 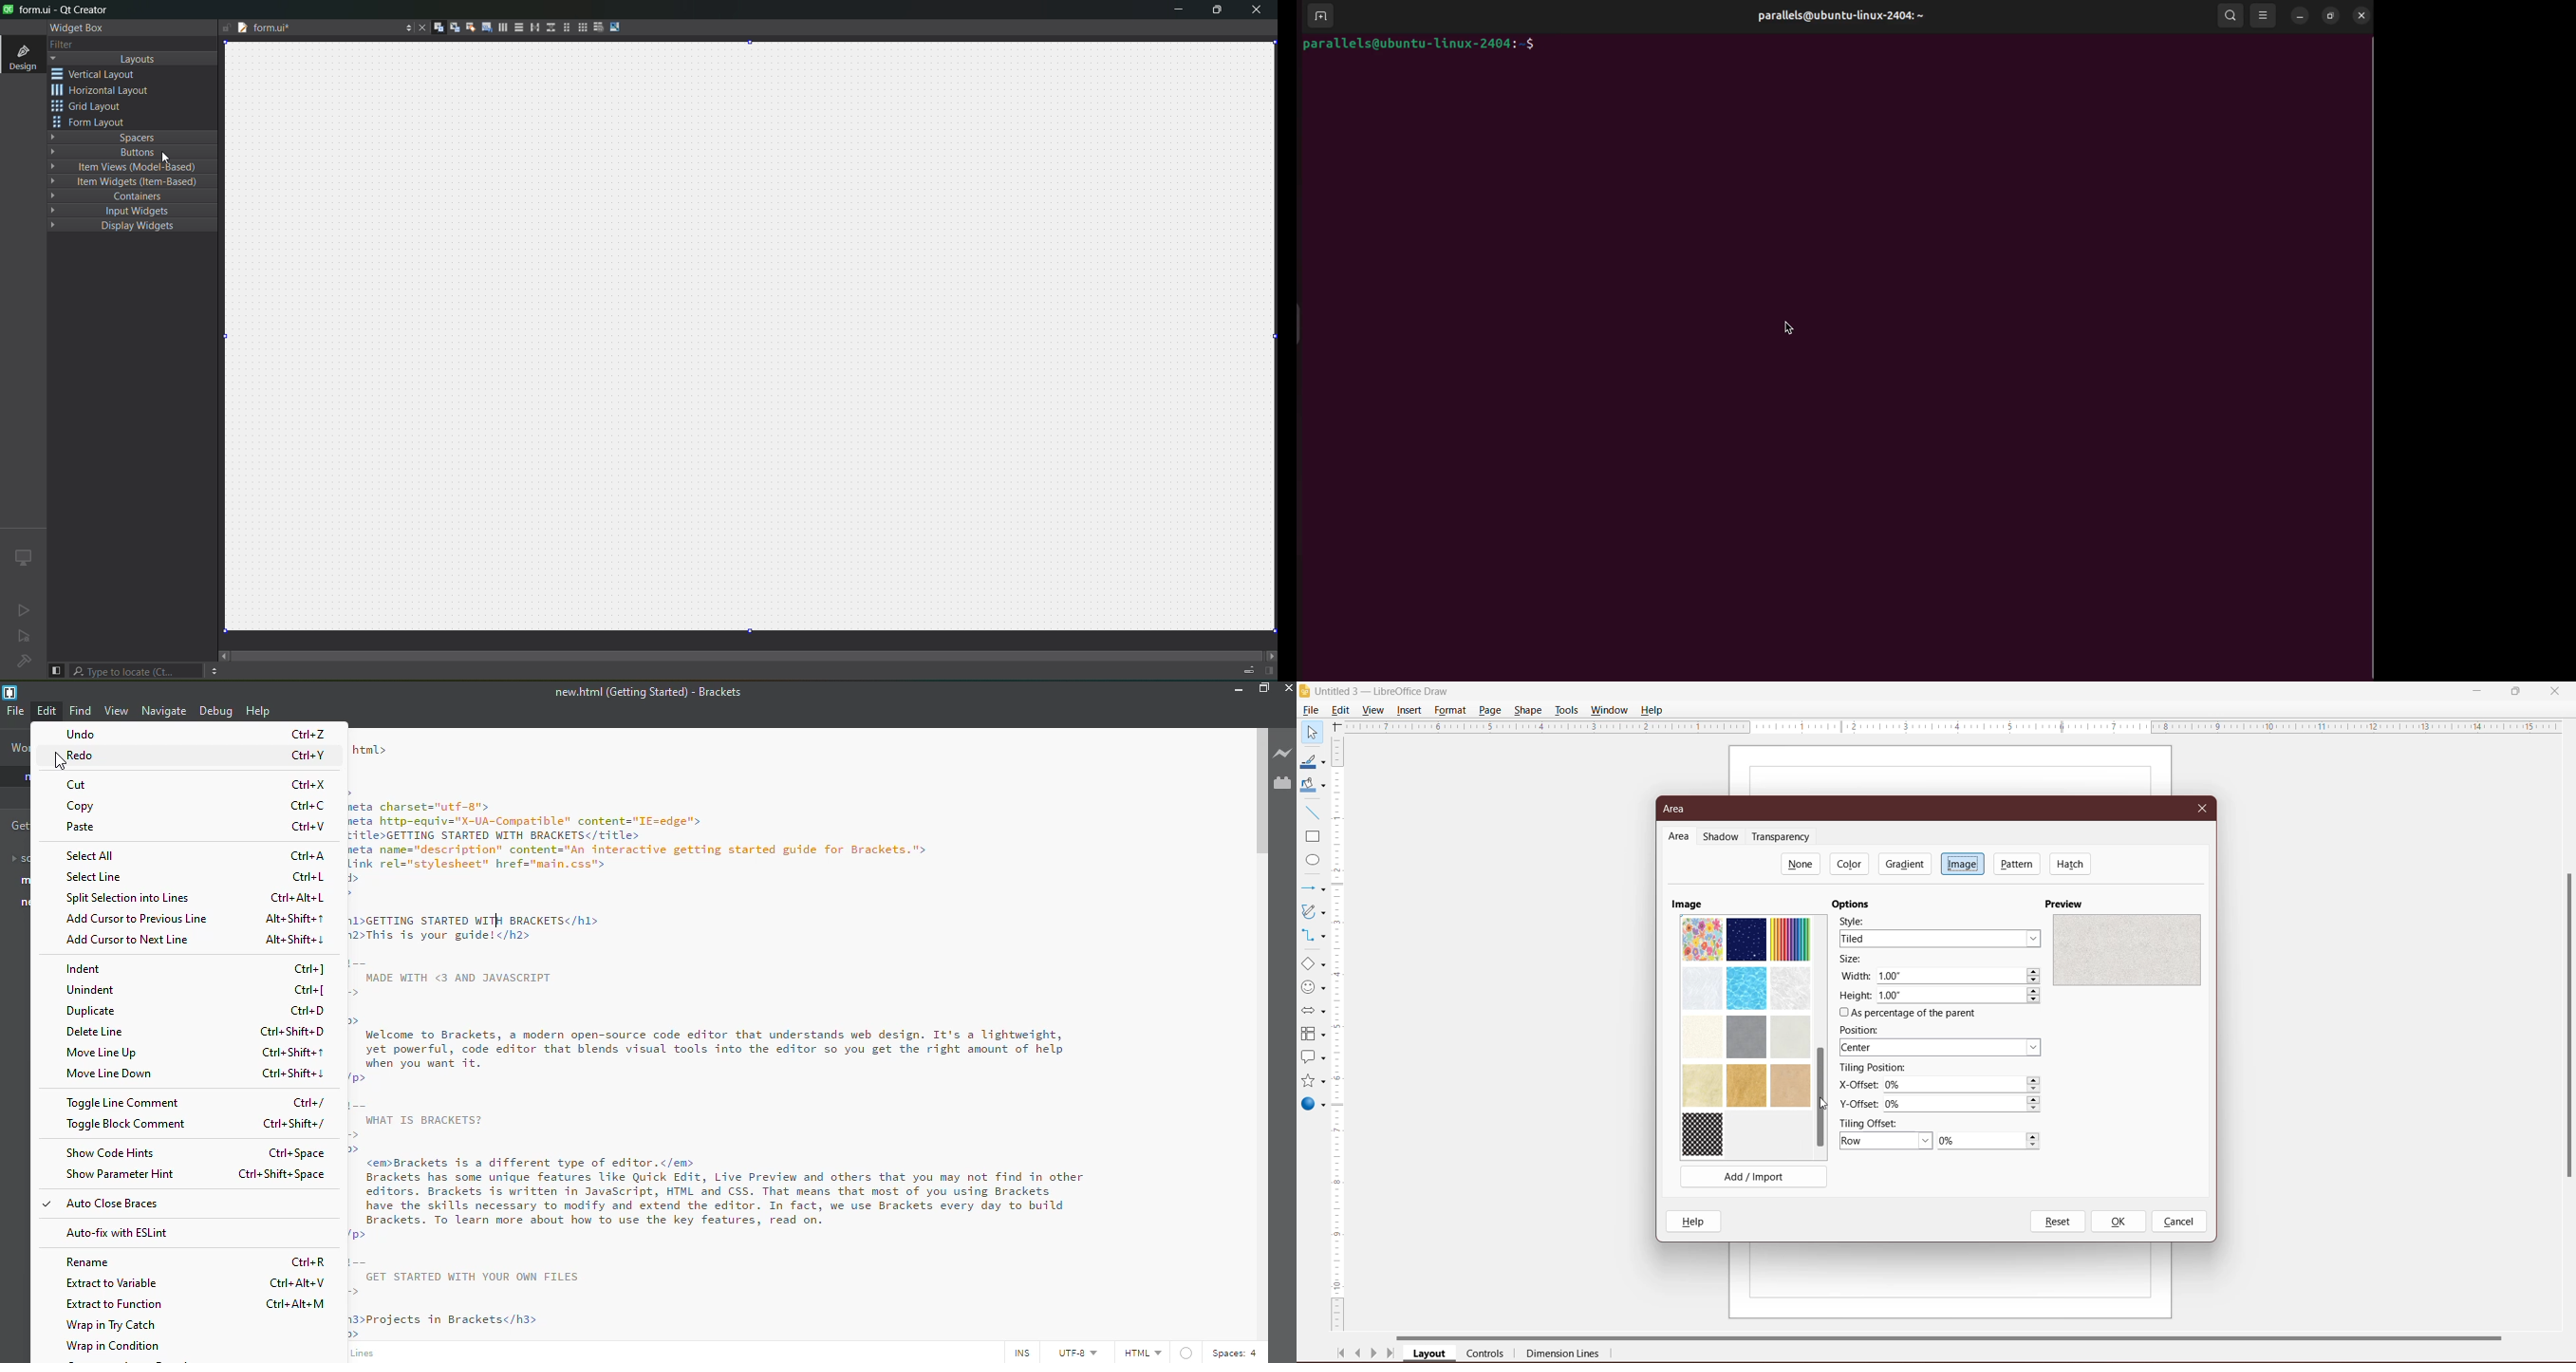 I want to click on vertical layout, so click(x=518, y=27).